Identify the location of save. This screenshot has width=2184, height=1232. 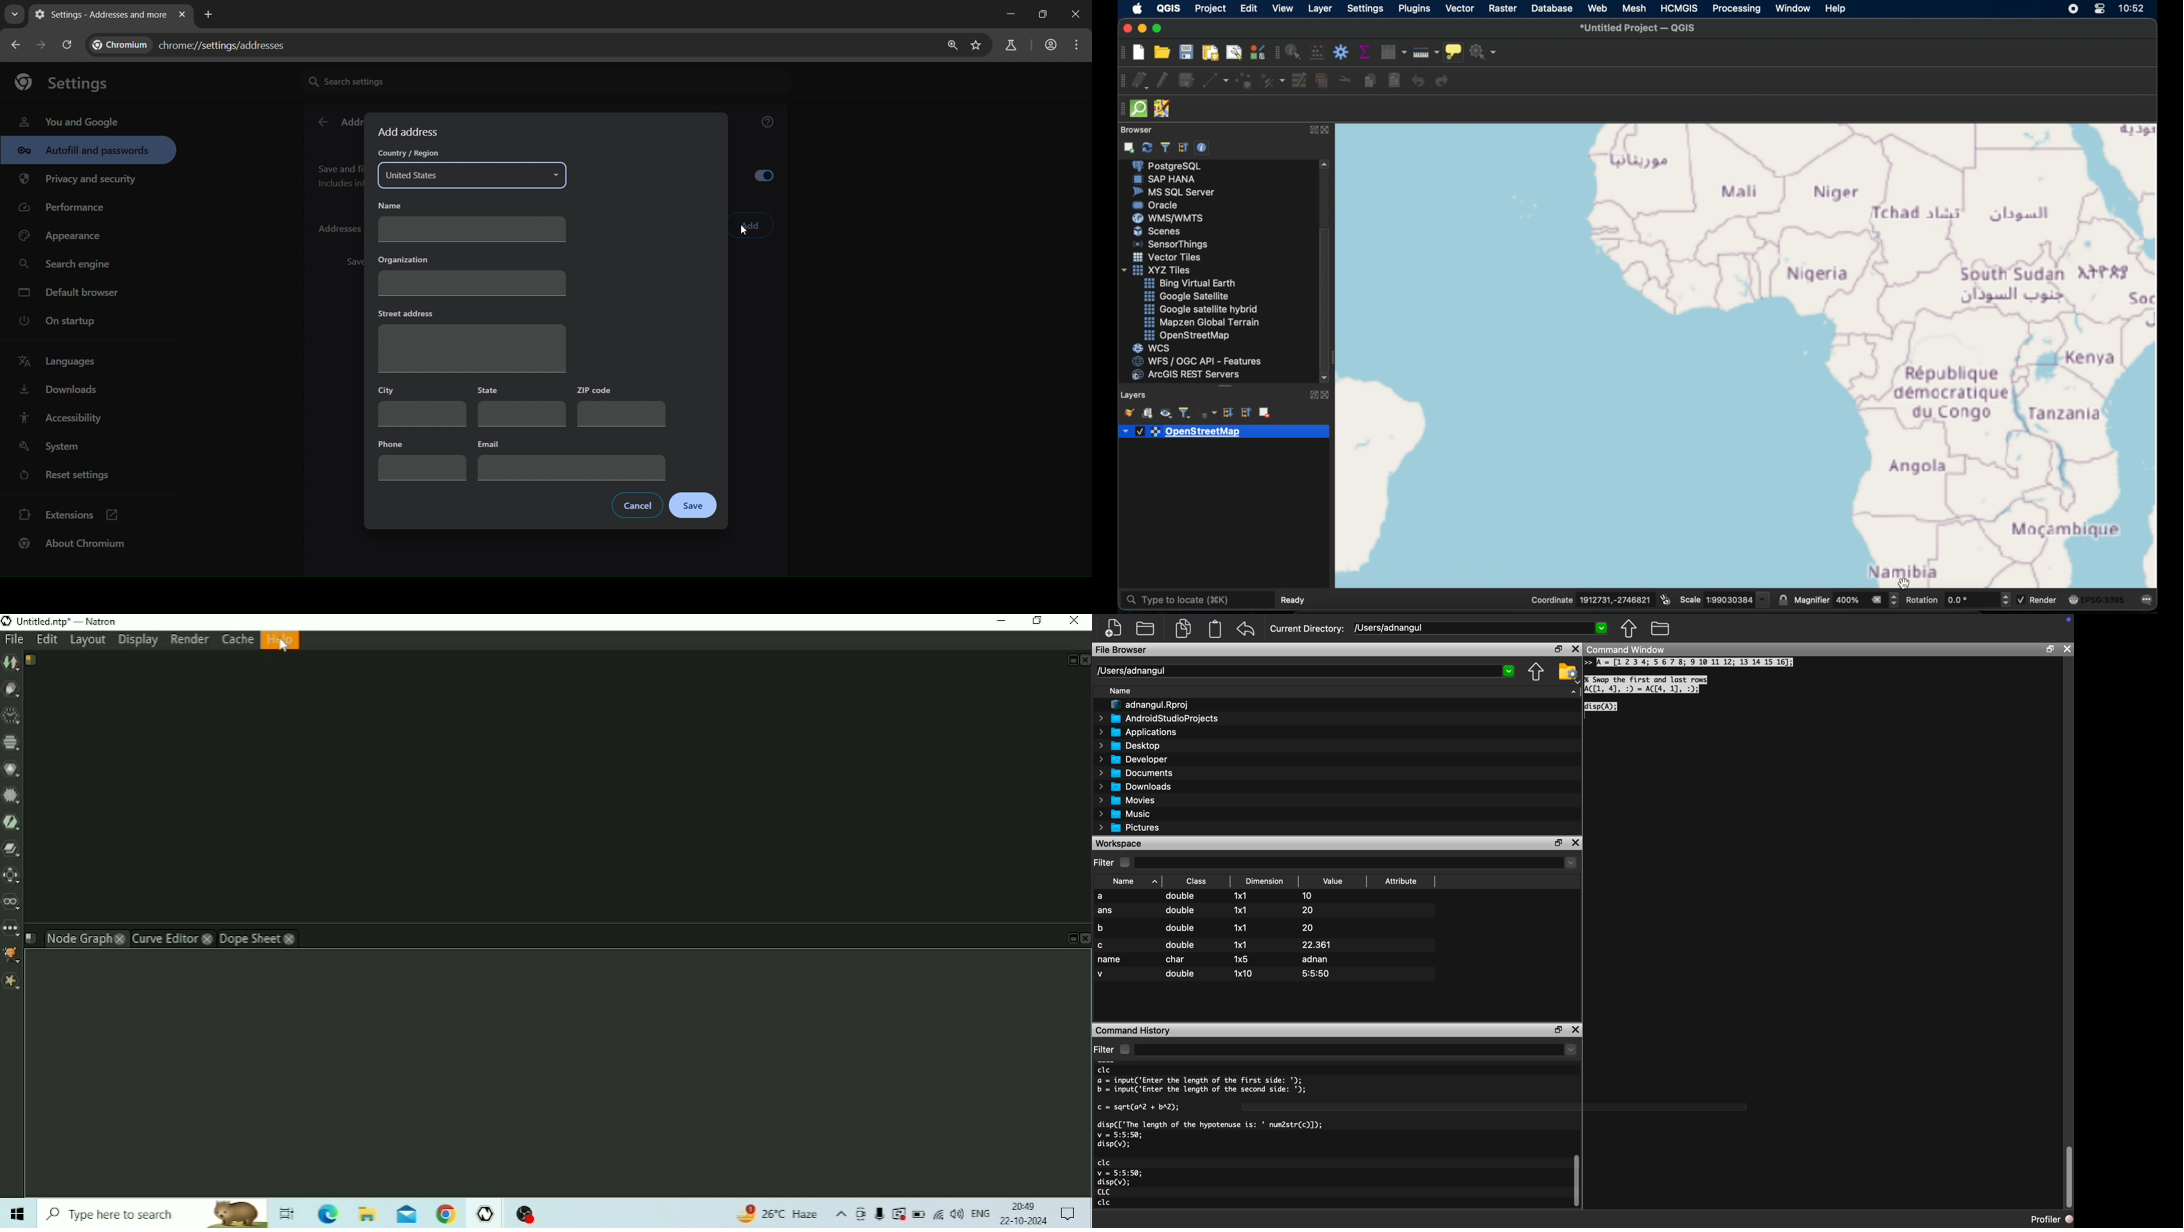
(694, 507).